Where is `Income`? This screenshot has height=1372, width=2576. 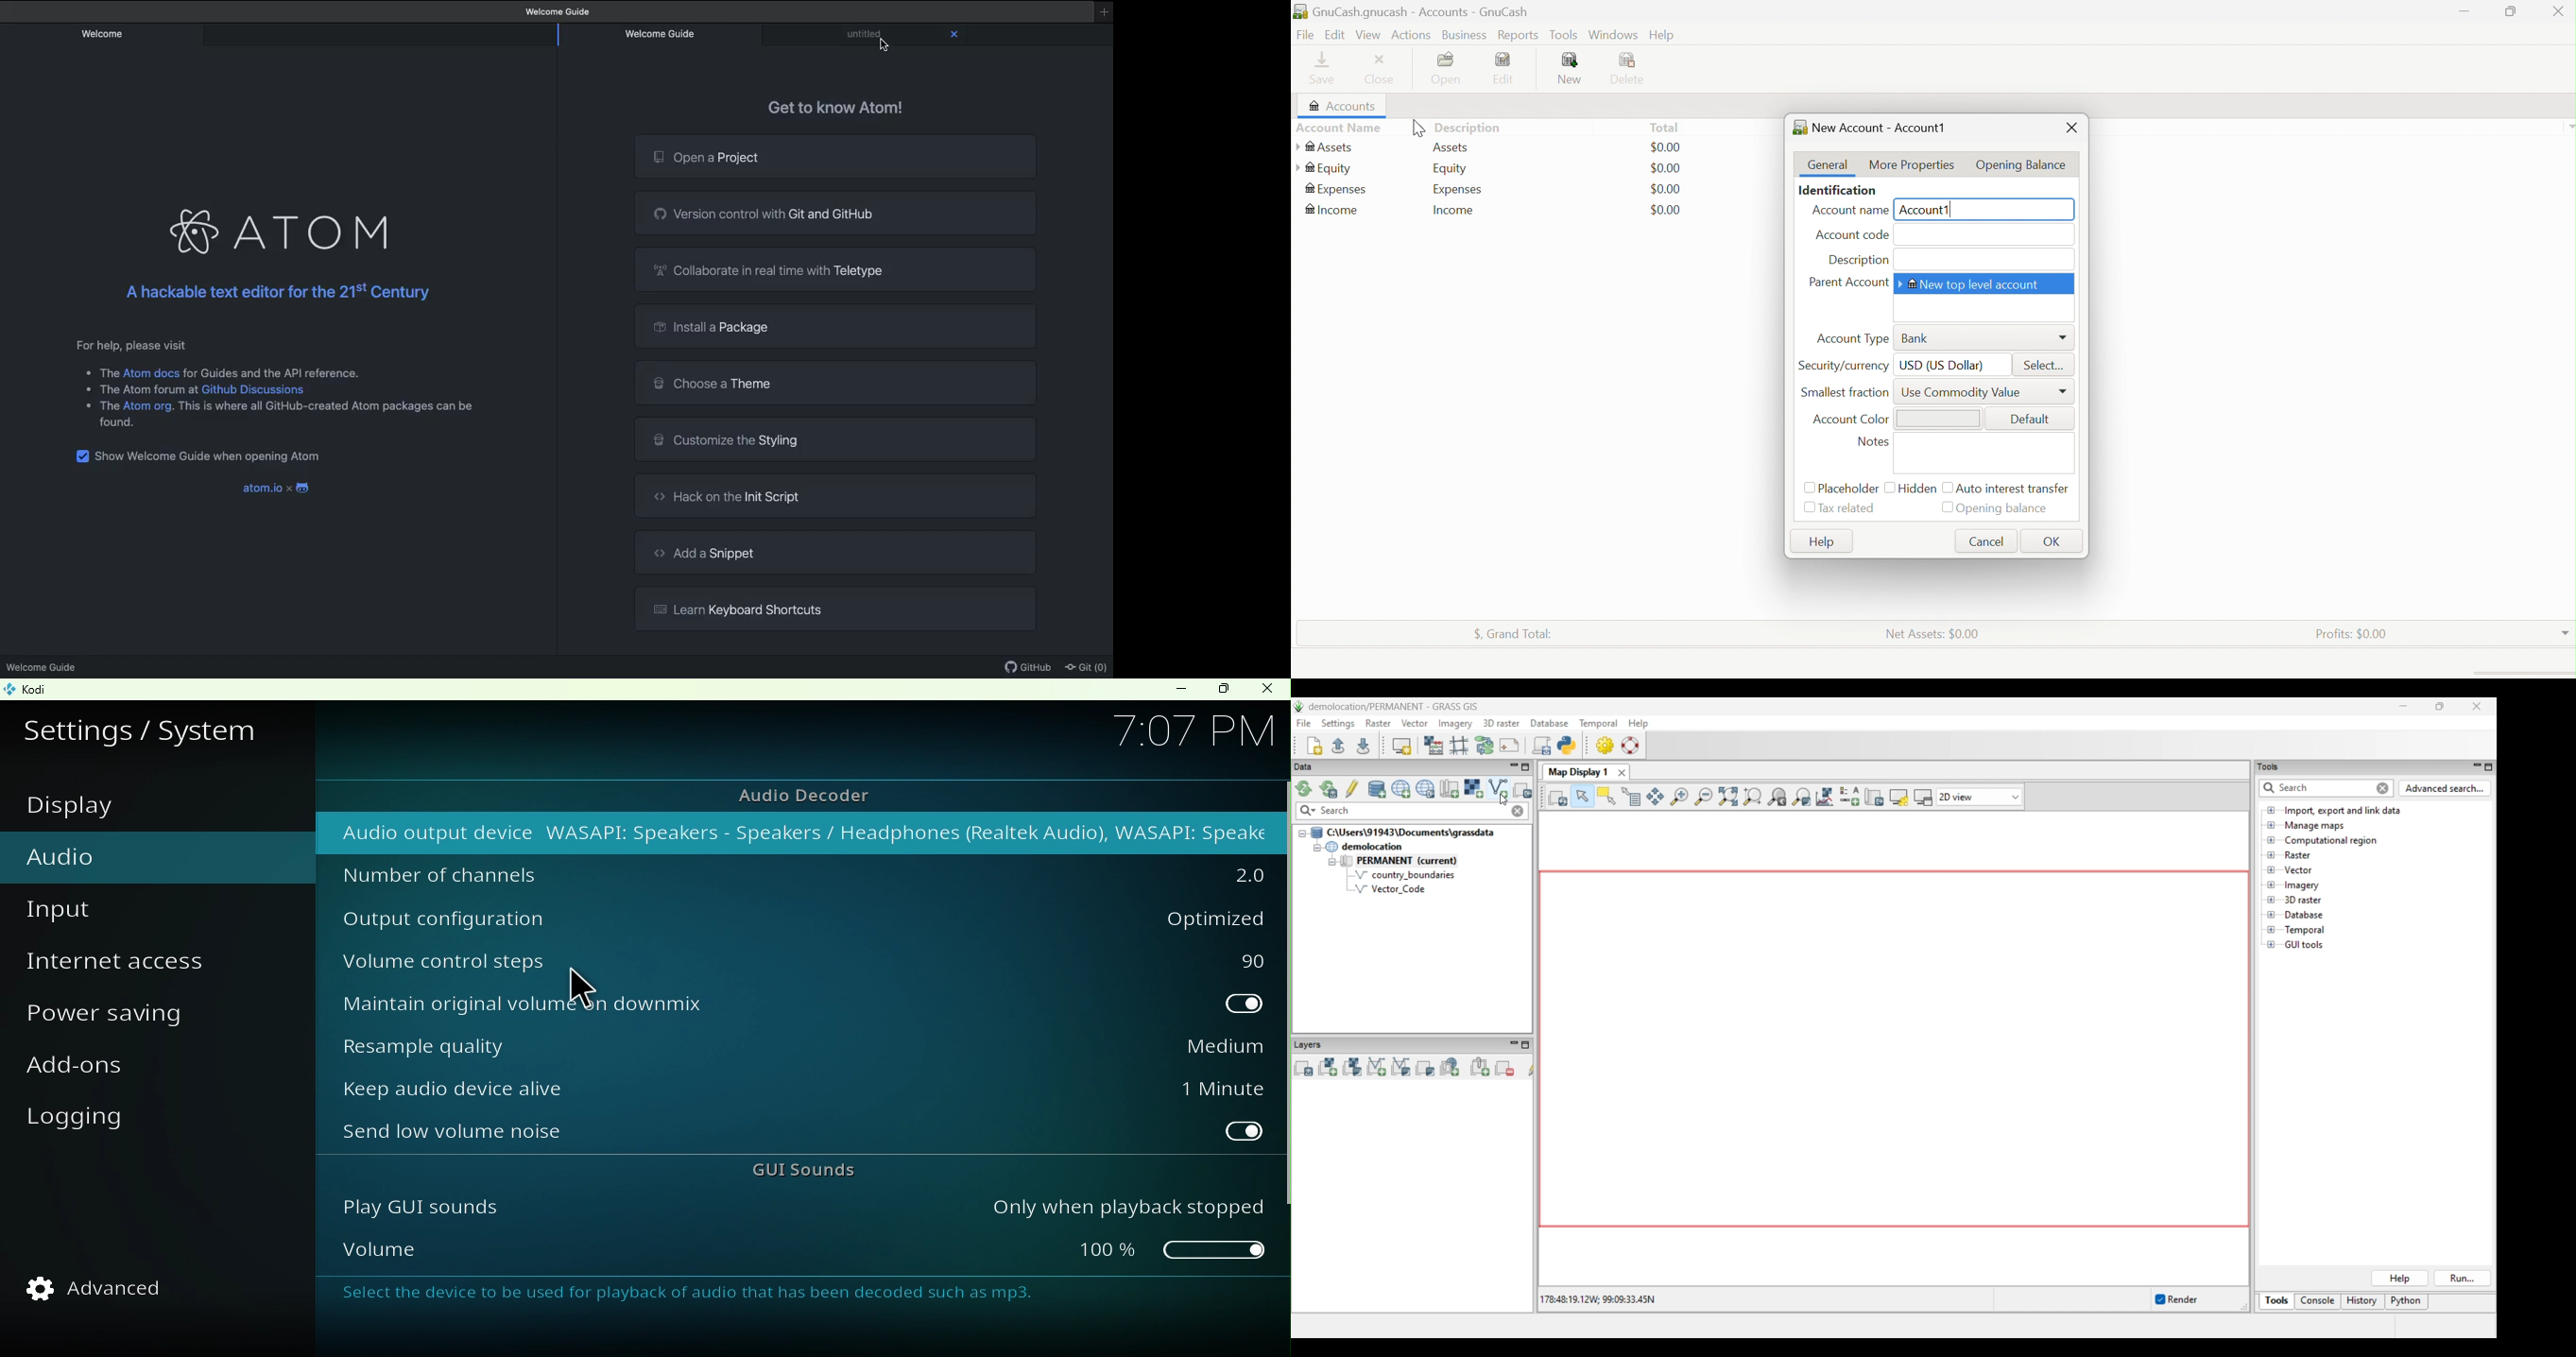
Income is located at coordinates (1455, 210).